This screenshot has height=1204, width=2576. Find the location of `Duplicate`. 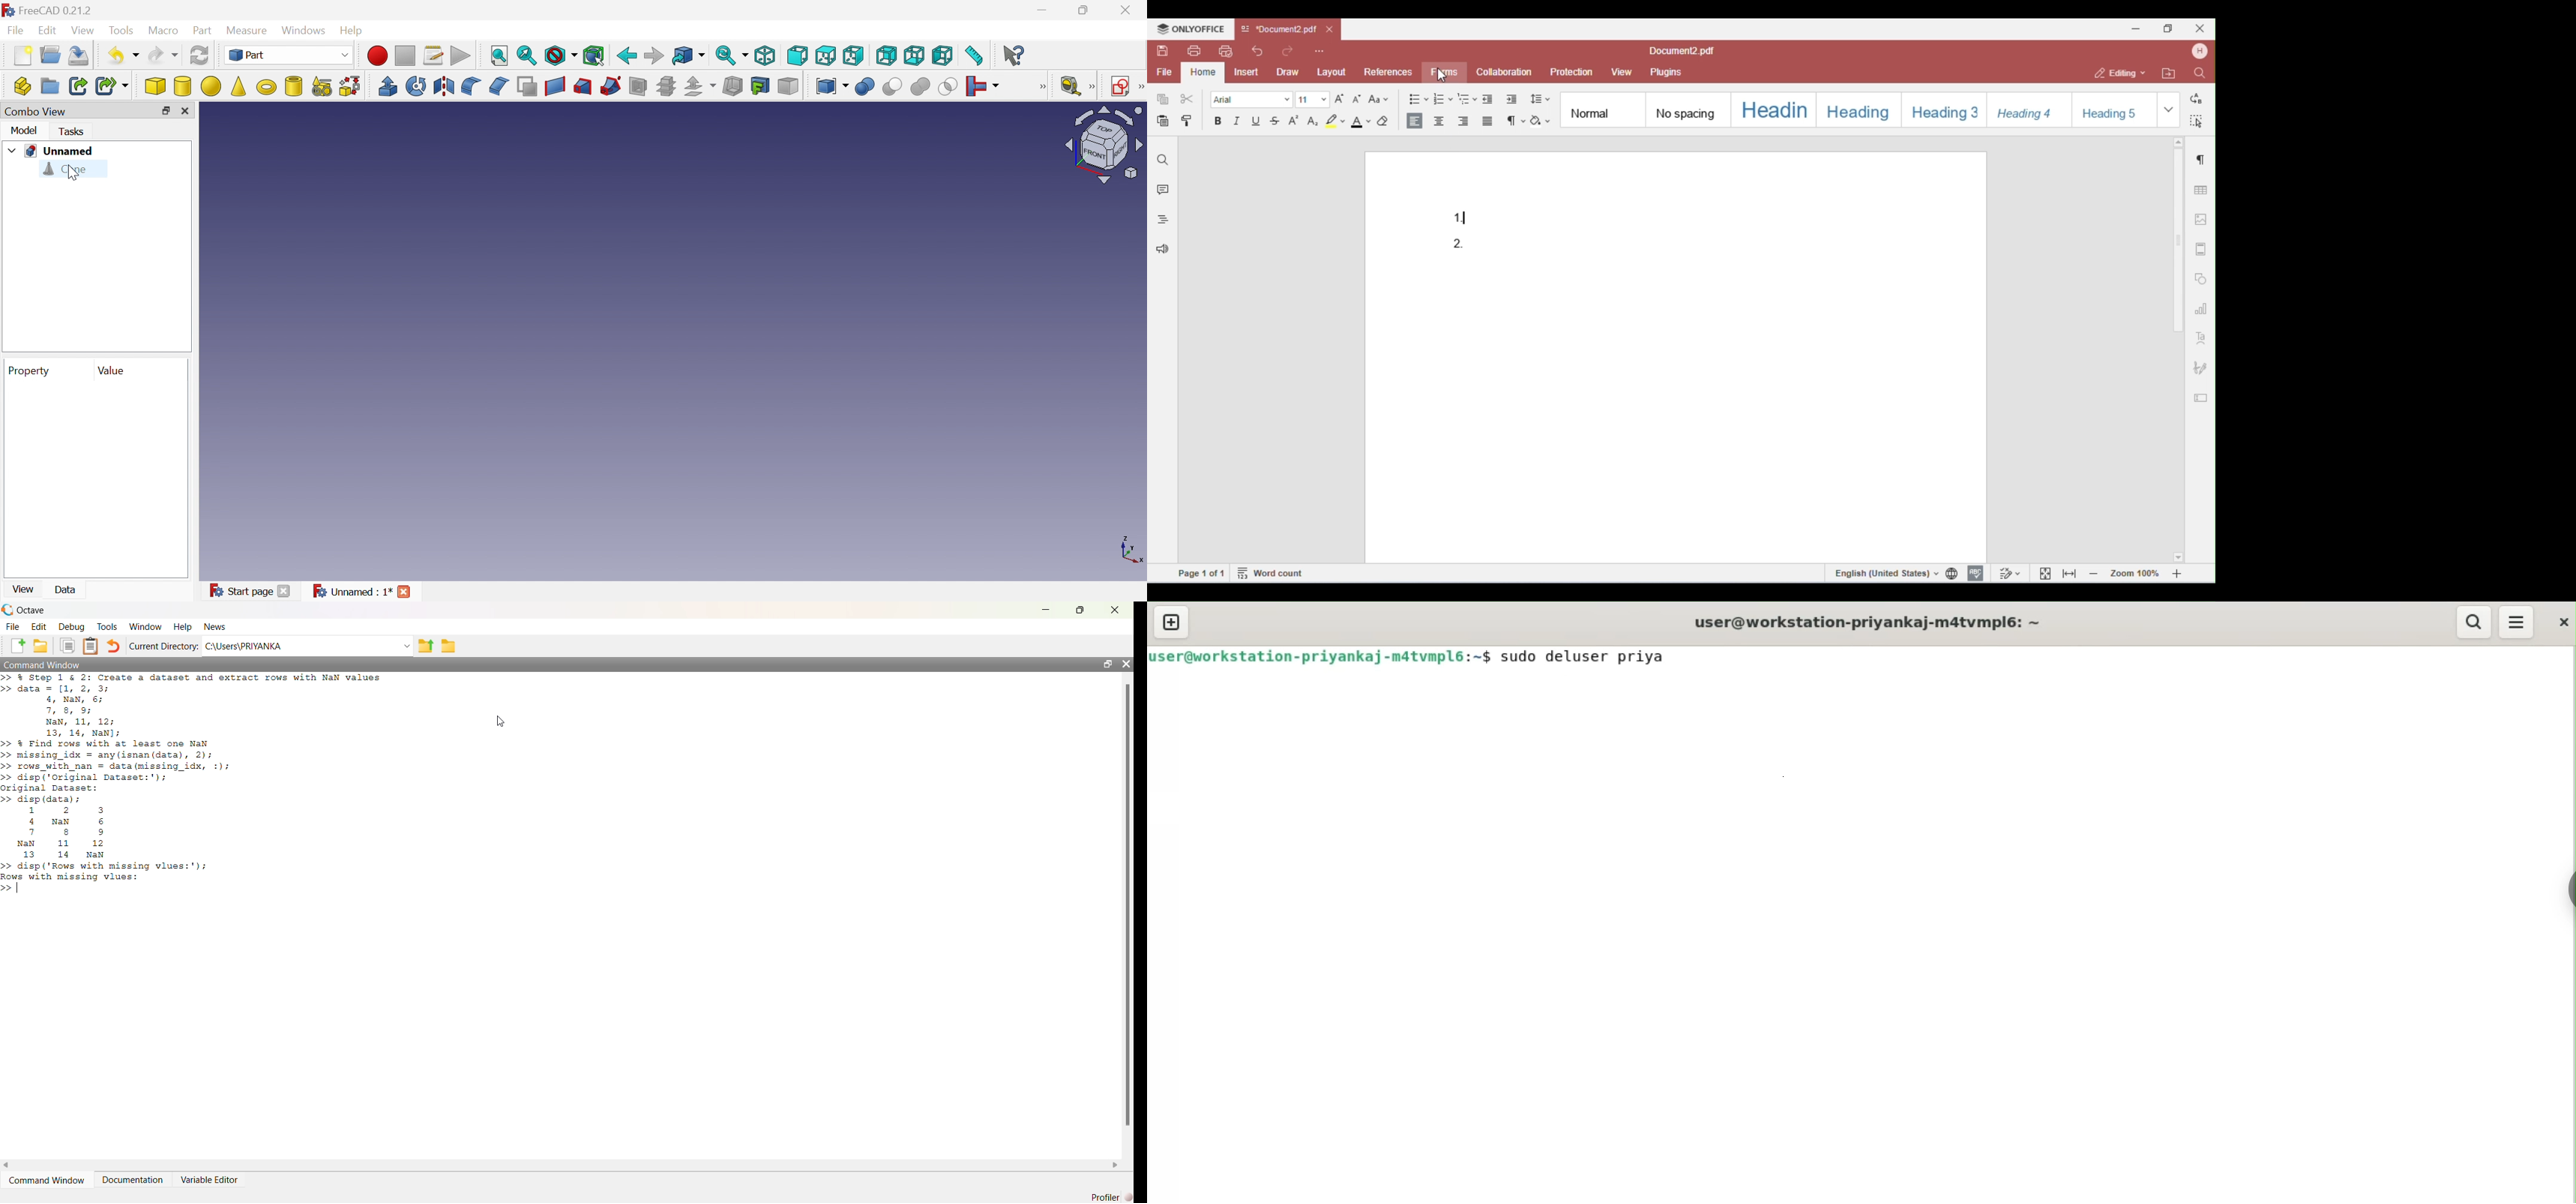

Duplicate is located at coordinates (67, 646).